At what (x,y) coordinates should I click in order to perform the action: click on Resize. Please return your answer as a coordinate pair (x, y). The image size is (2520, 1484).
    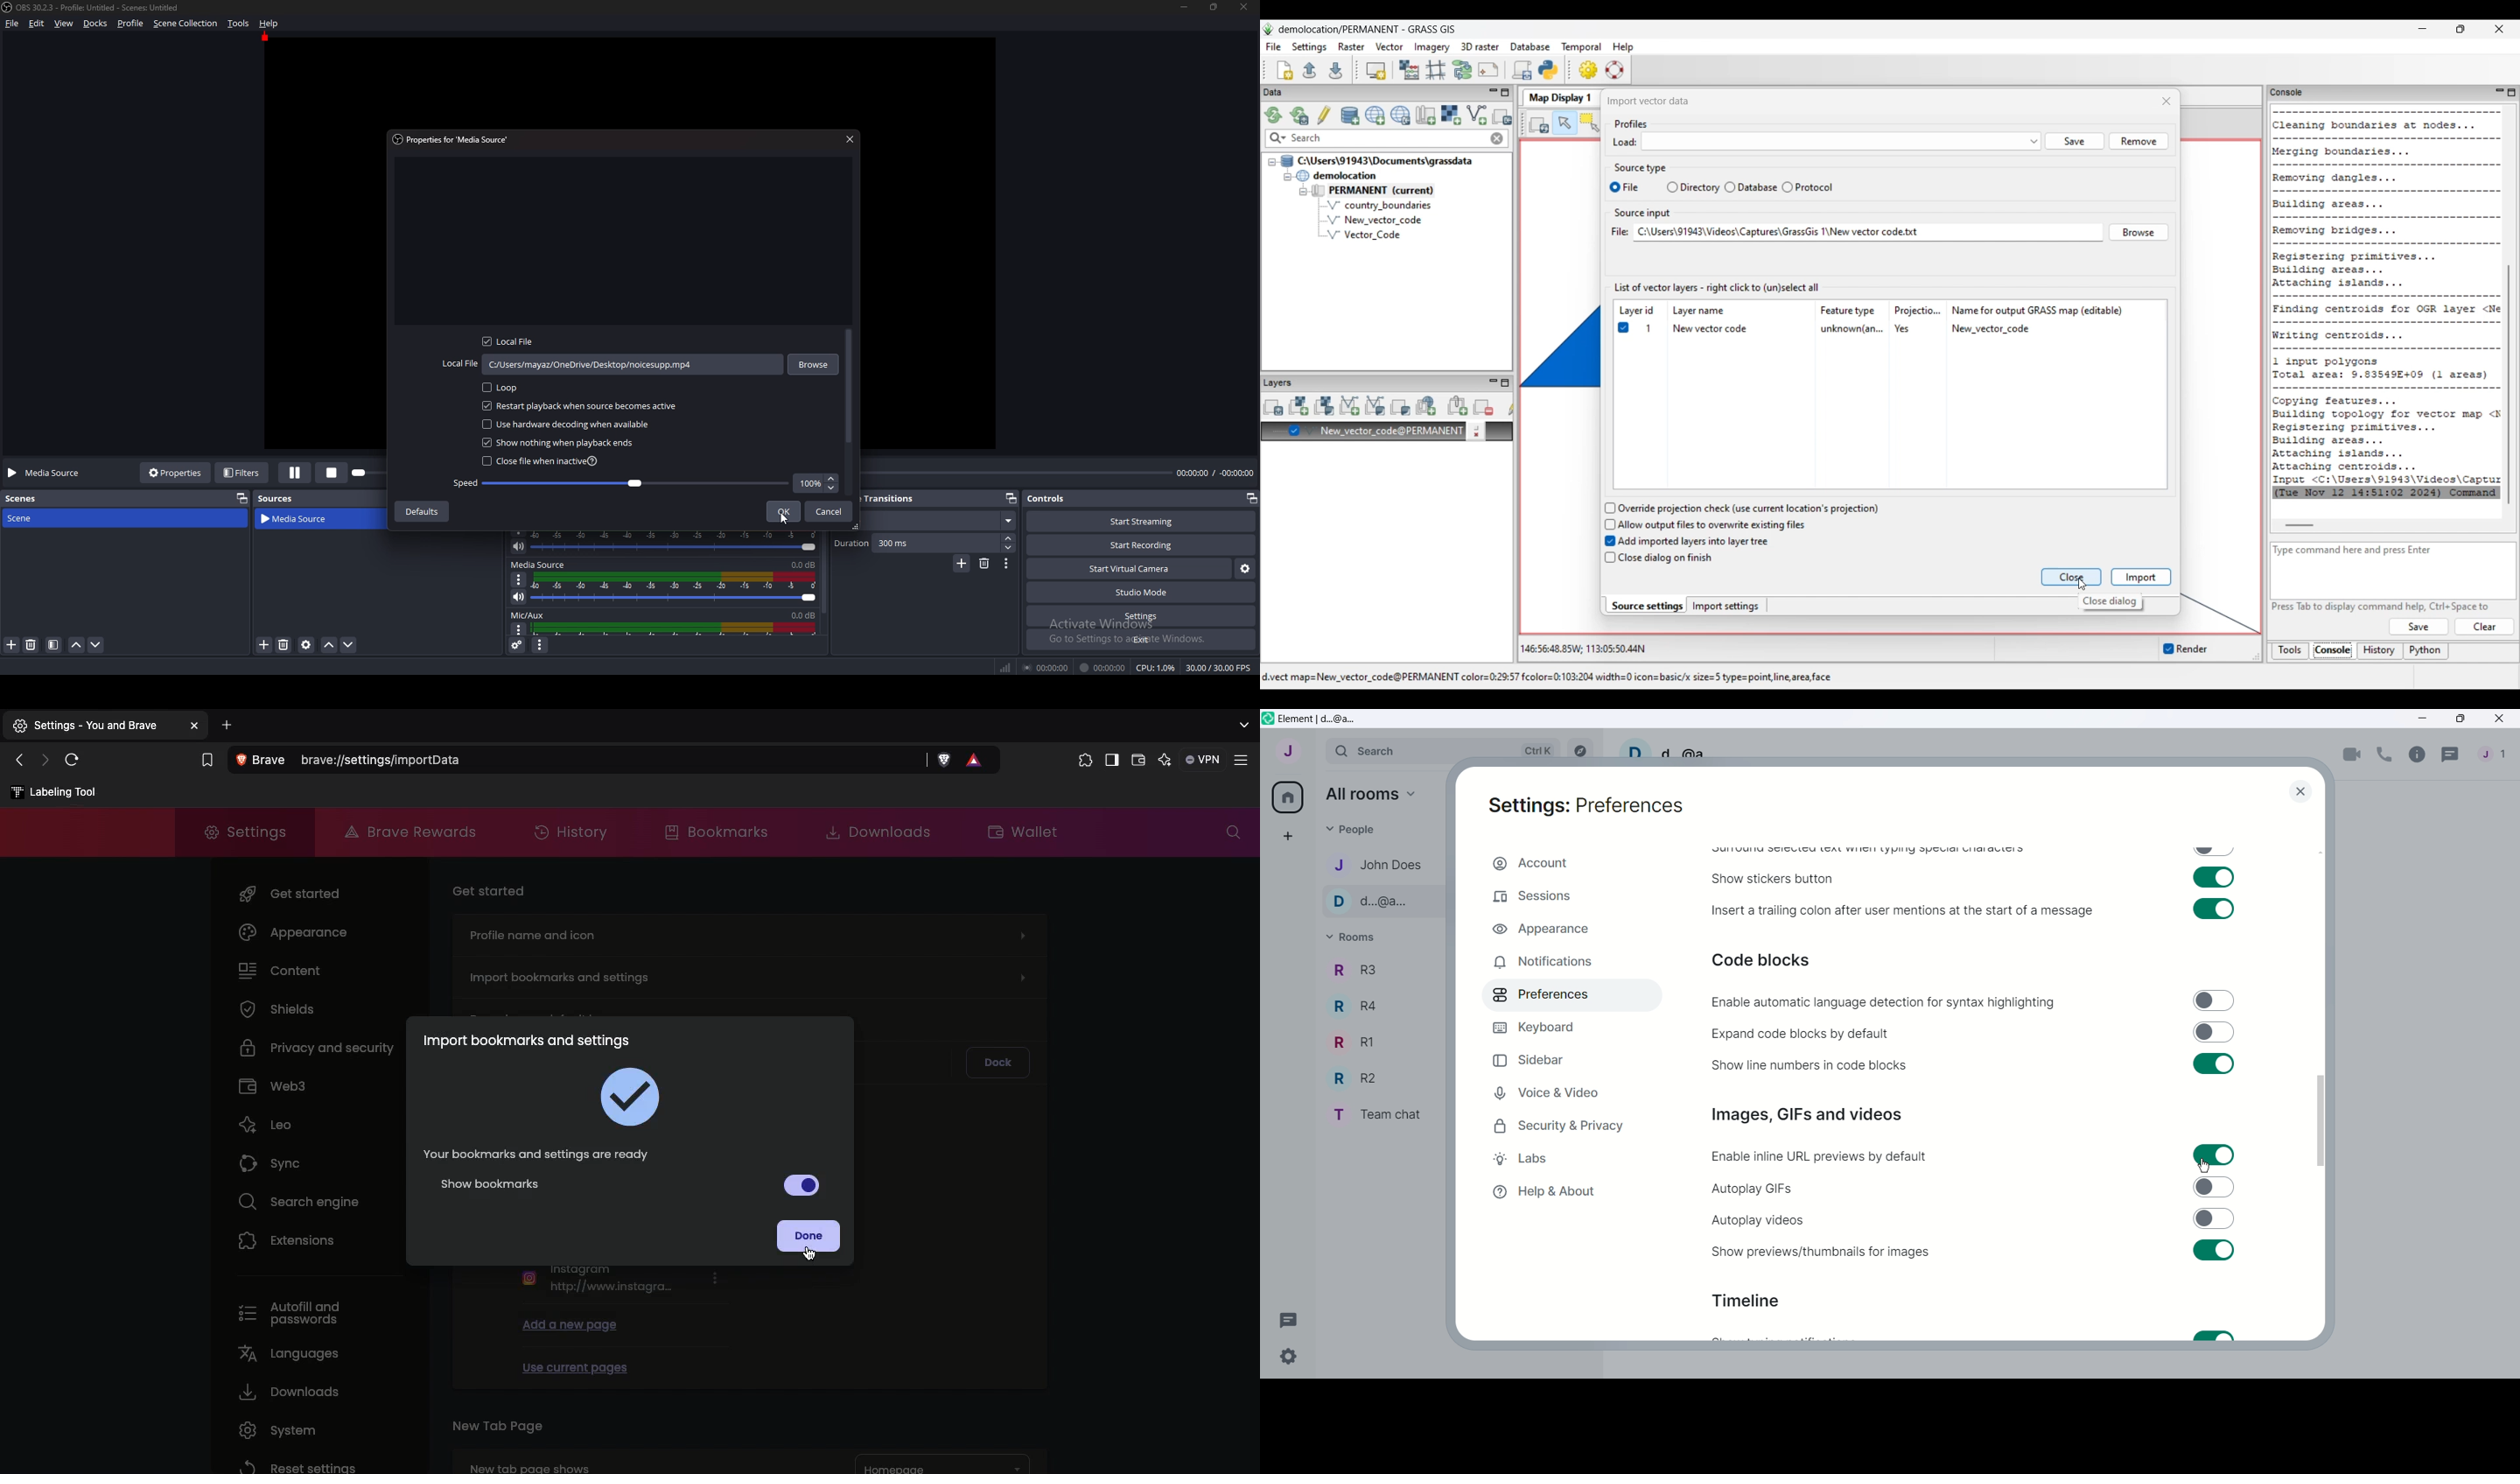
    Looking at the image, I should click on (1214, 6).